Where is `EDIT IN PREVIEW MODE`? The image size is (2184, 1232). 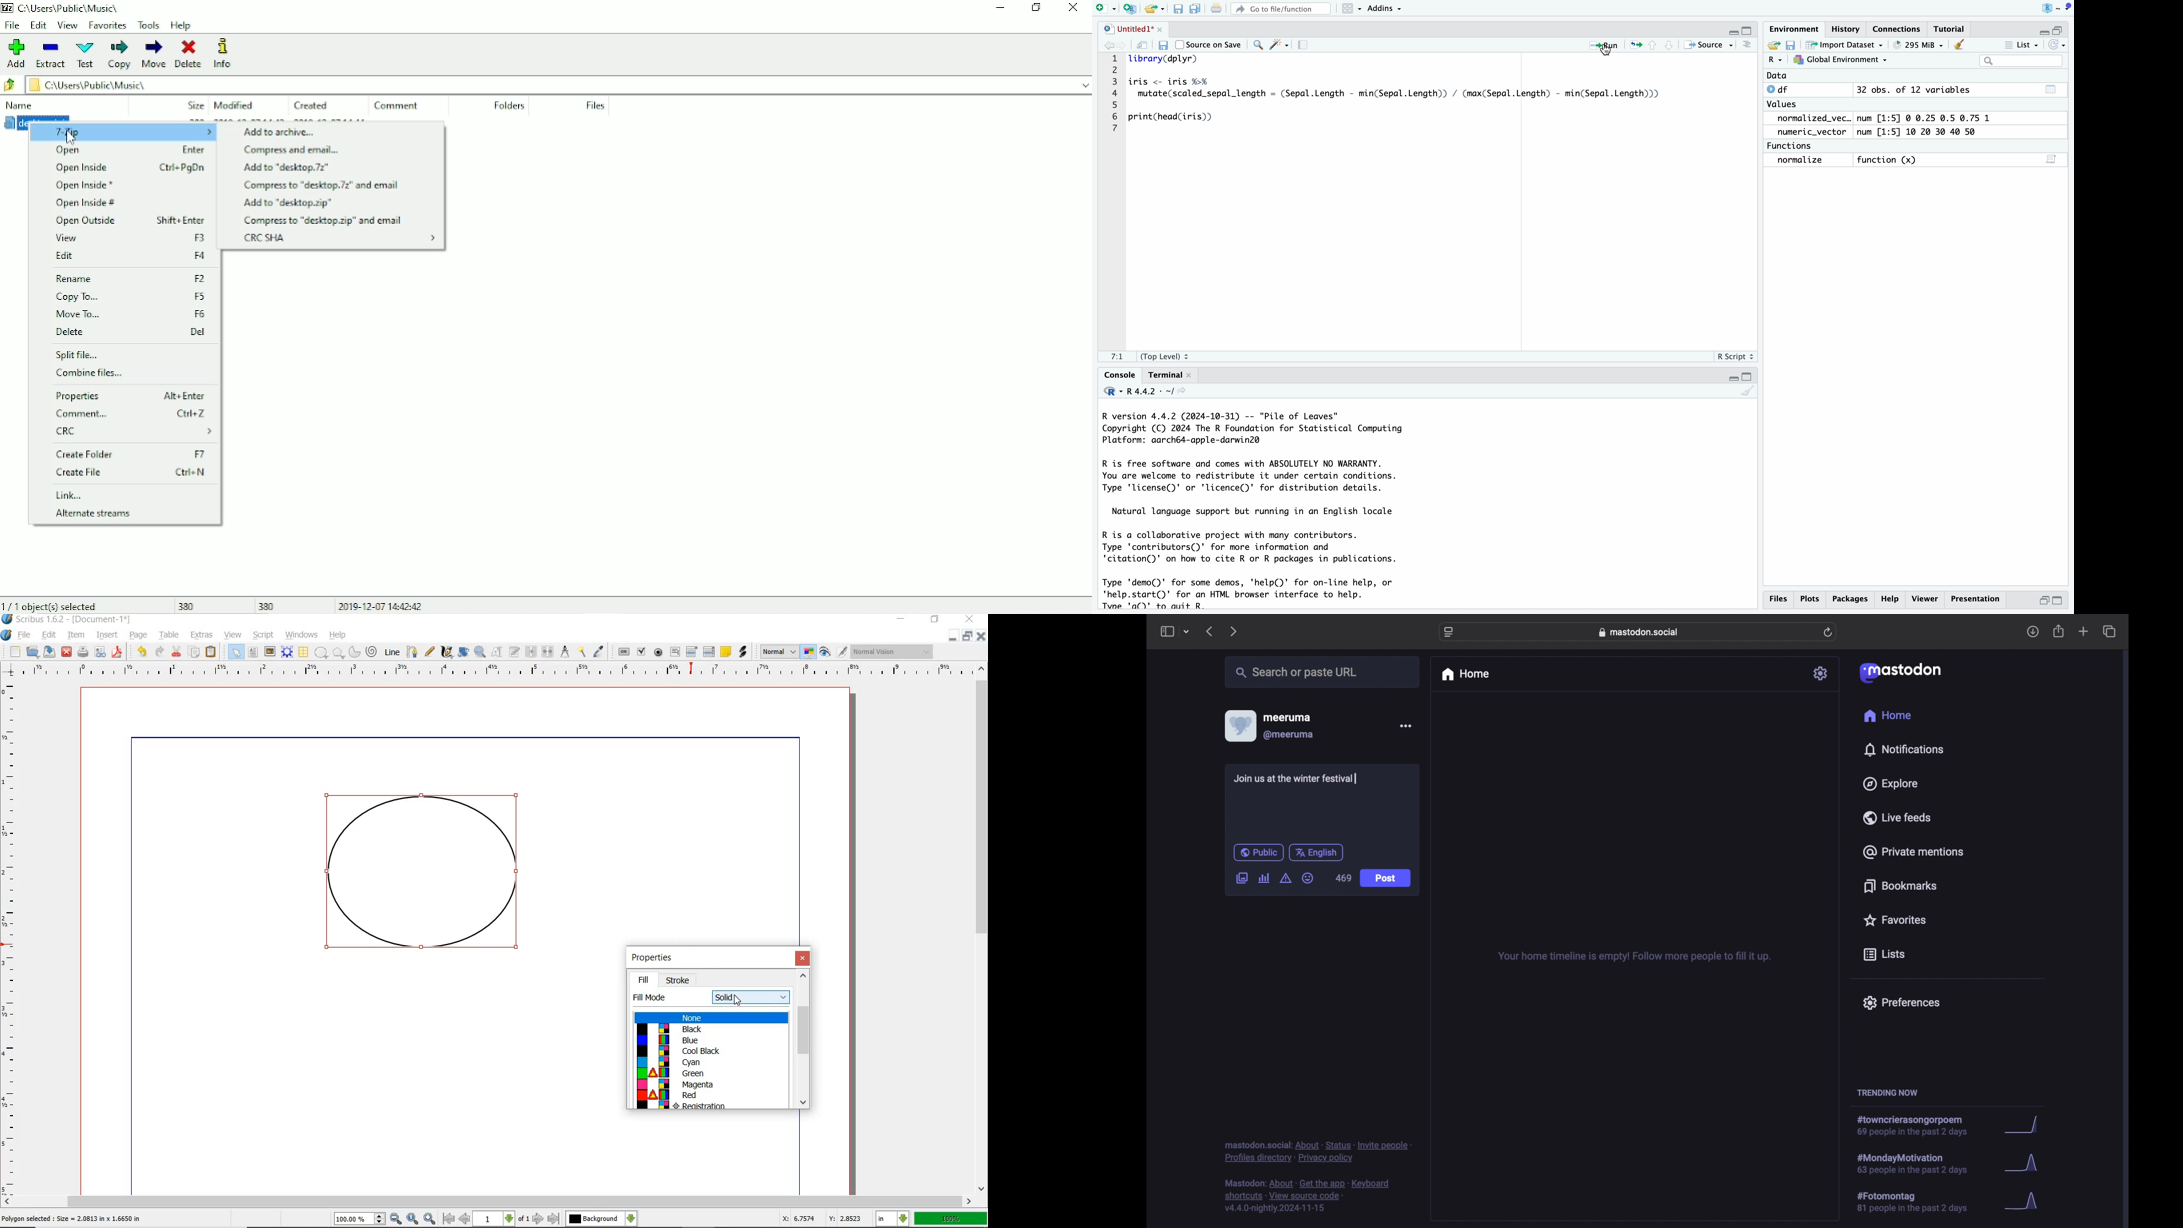
EDIT IN PREVIEW MODE is located at coordinates (842, 651).